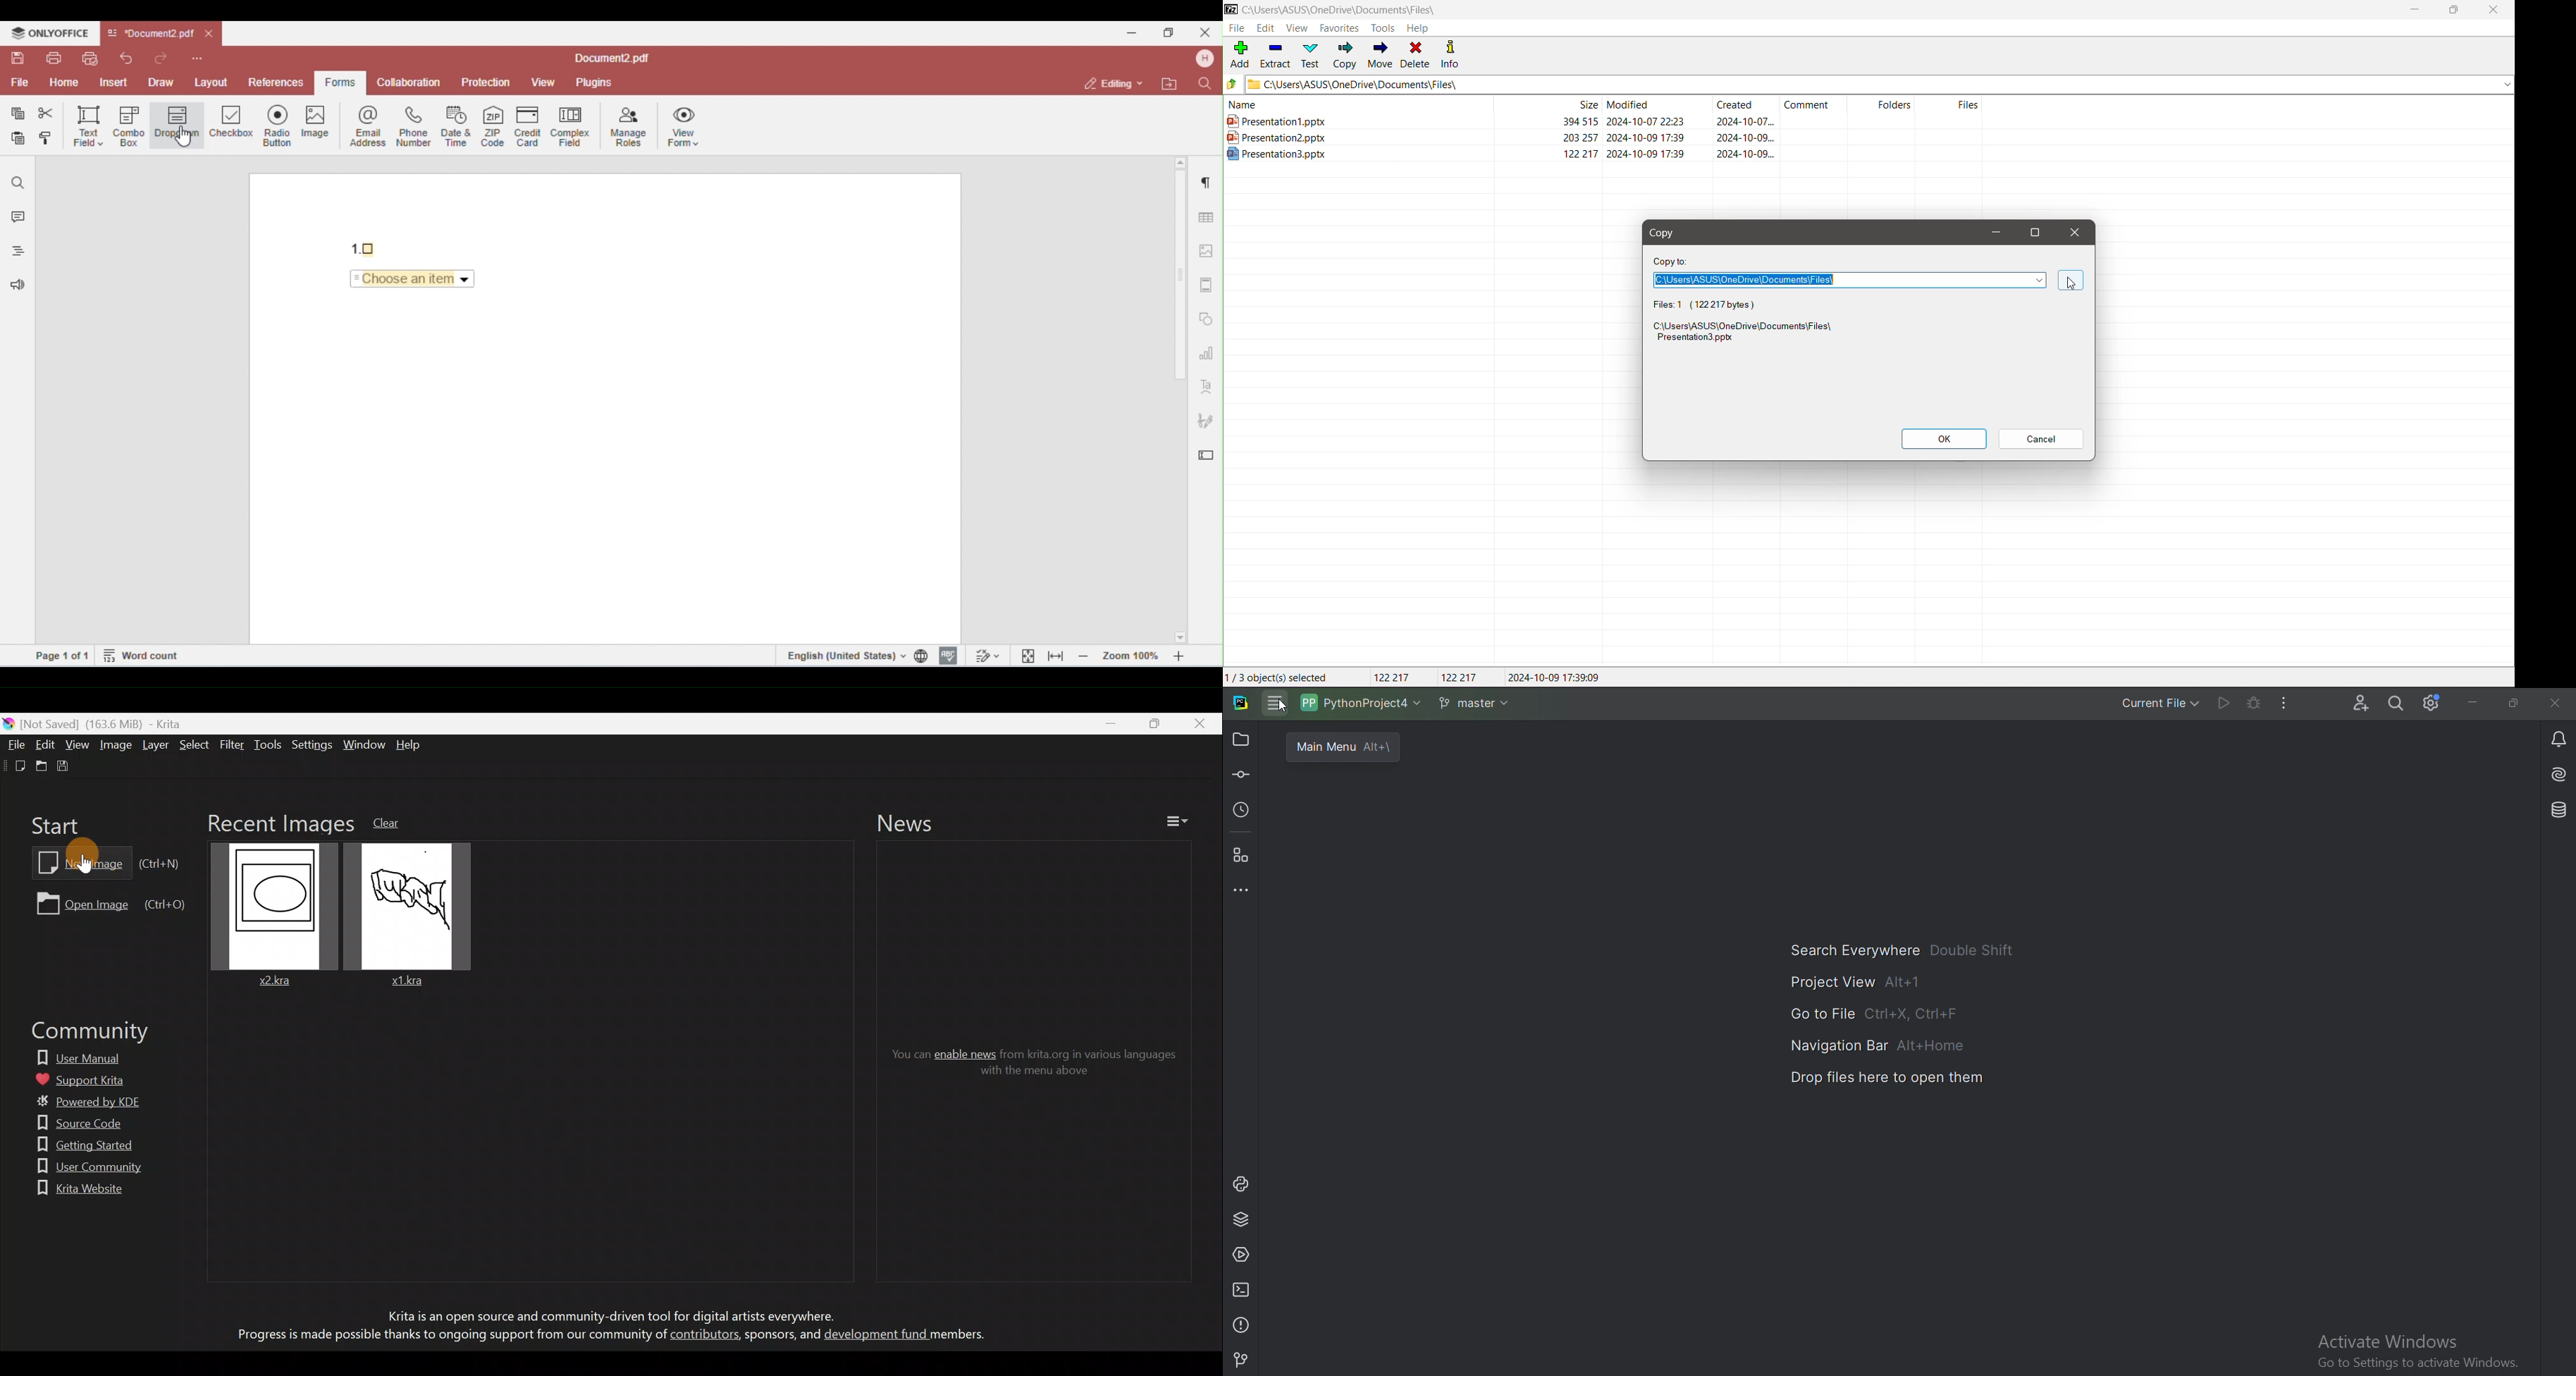  What do you see at coordinates (2069, 283) in the screenshot?
I see `cursor` at bounding box center [2069, 283].